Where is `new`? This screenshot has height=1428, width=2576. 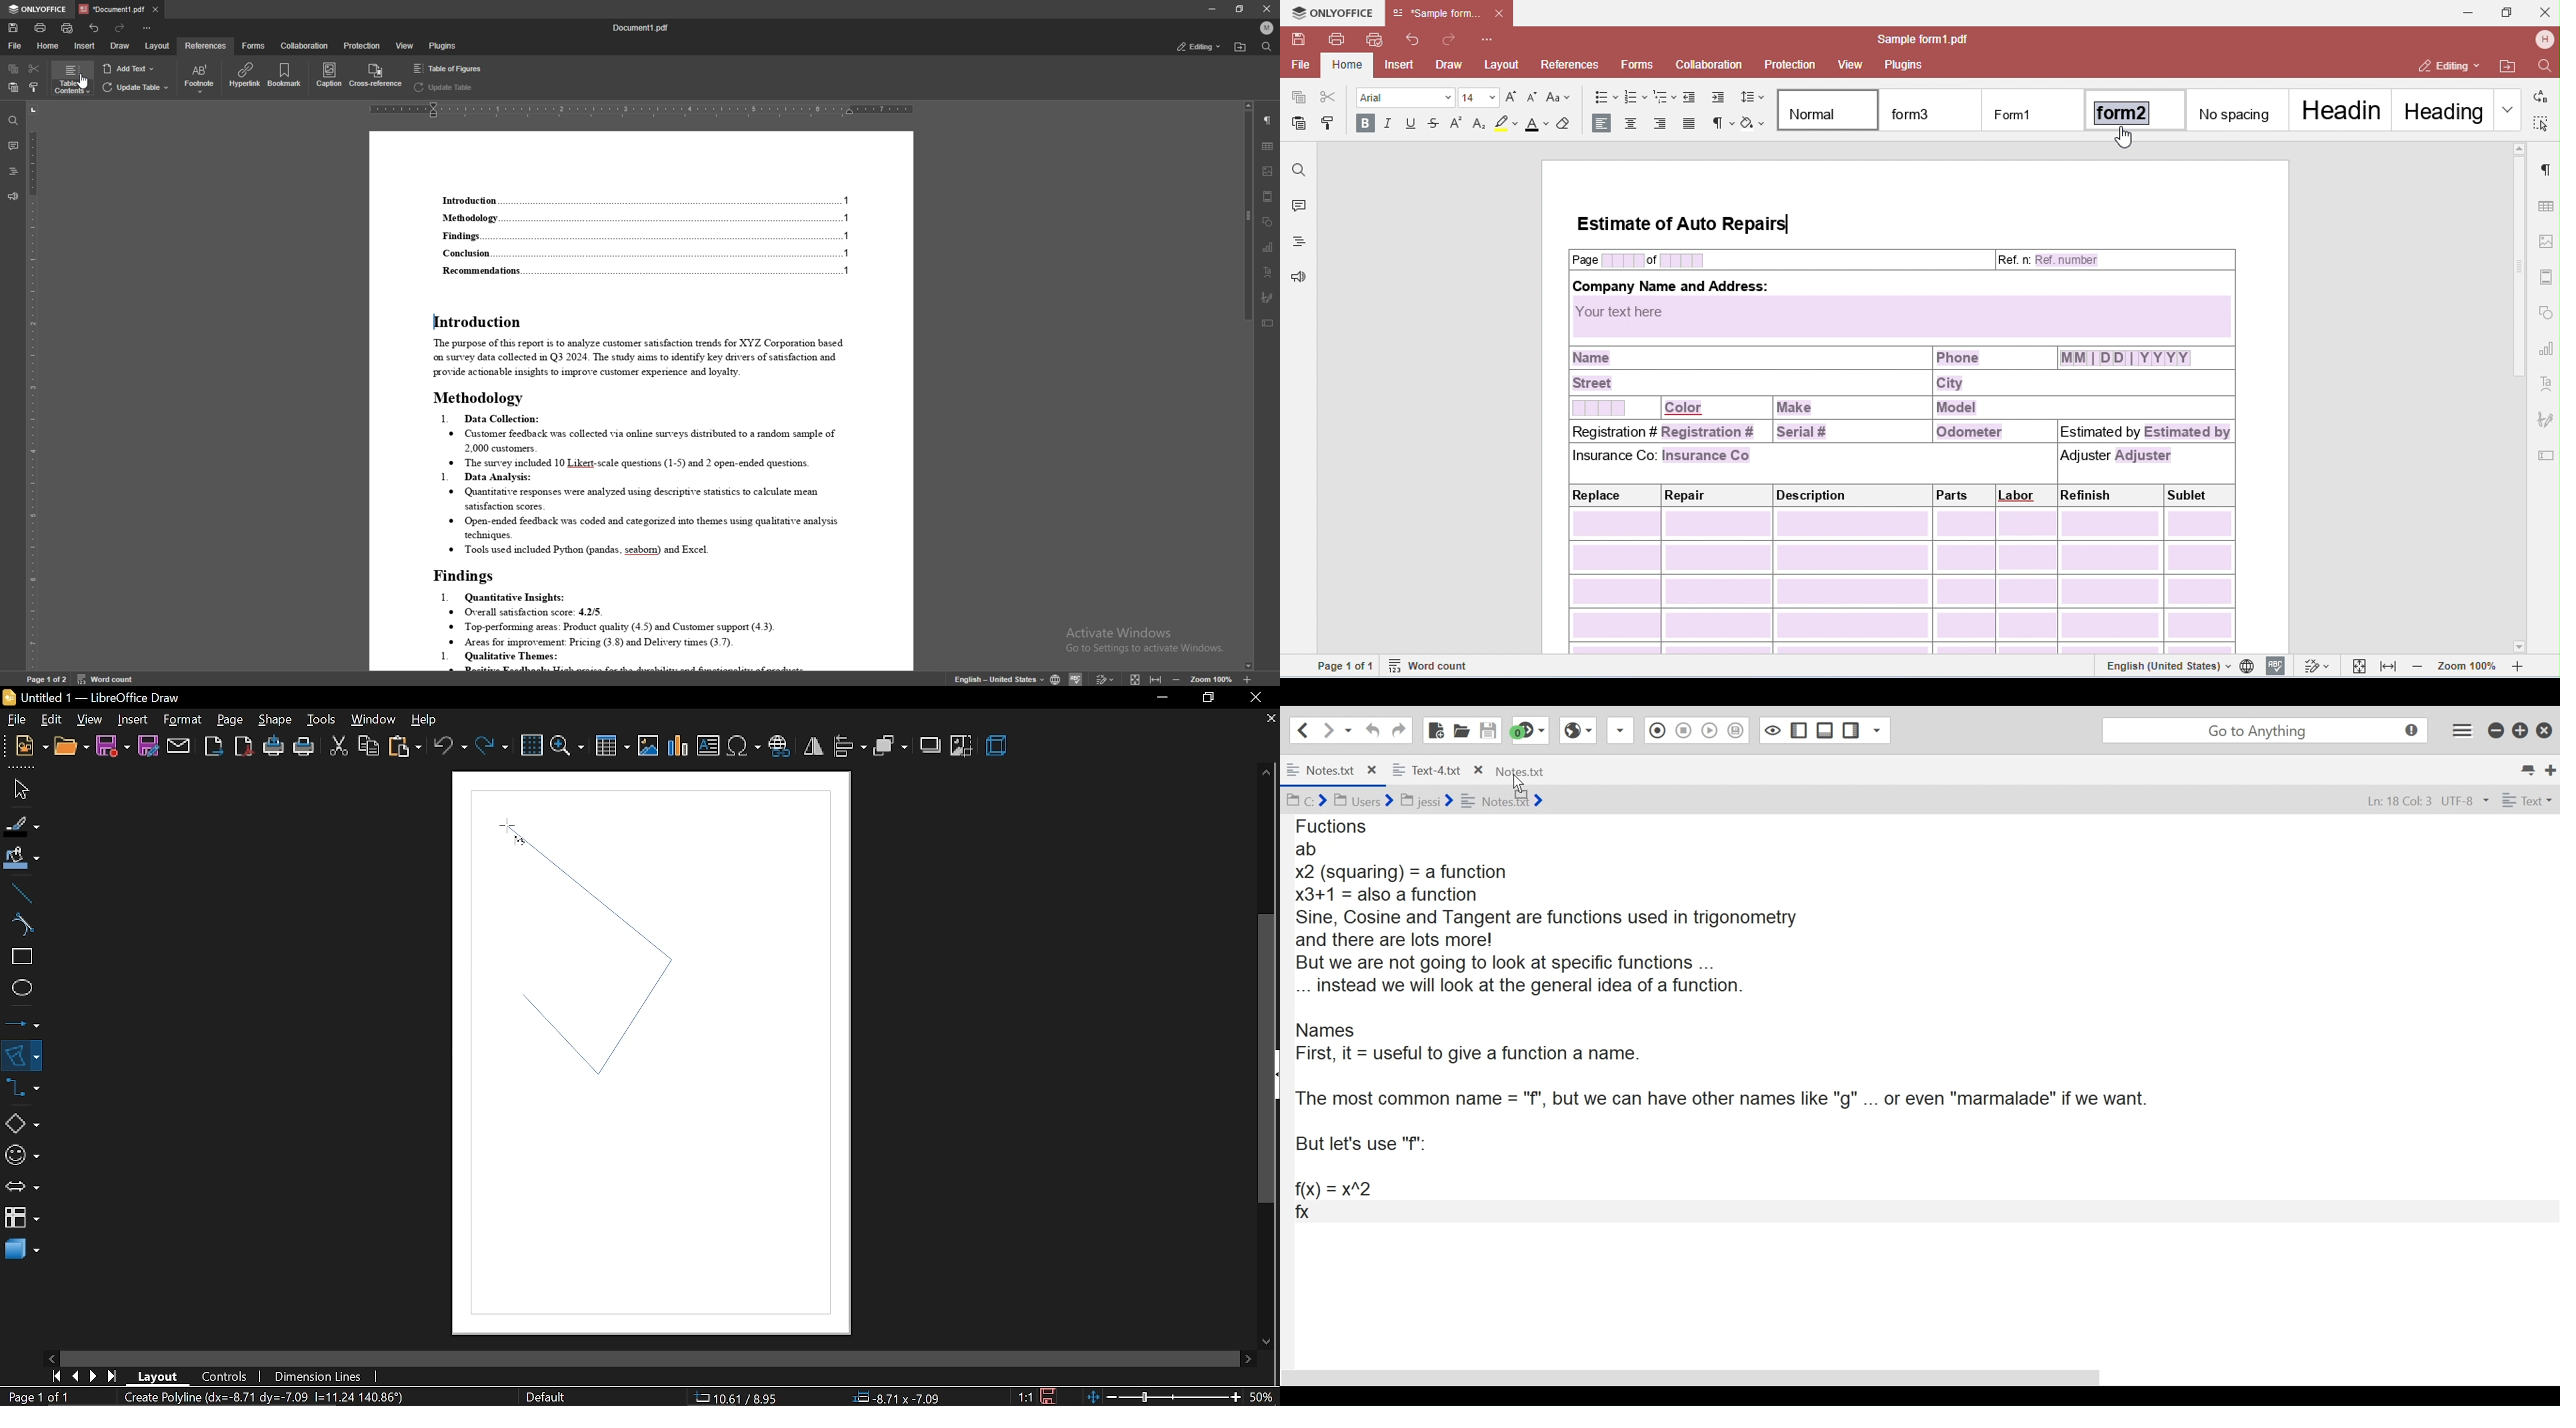 new is located at coordinates (32, 746).